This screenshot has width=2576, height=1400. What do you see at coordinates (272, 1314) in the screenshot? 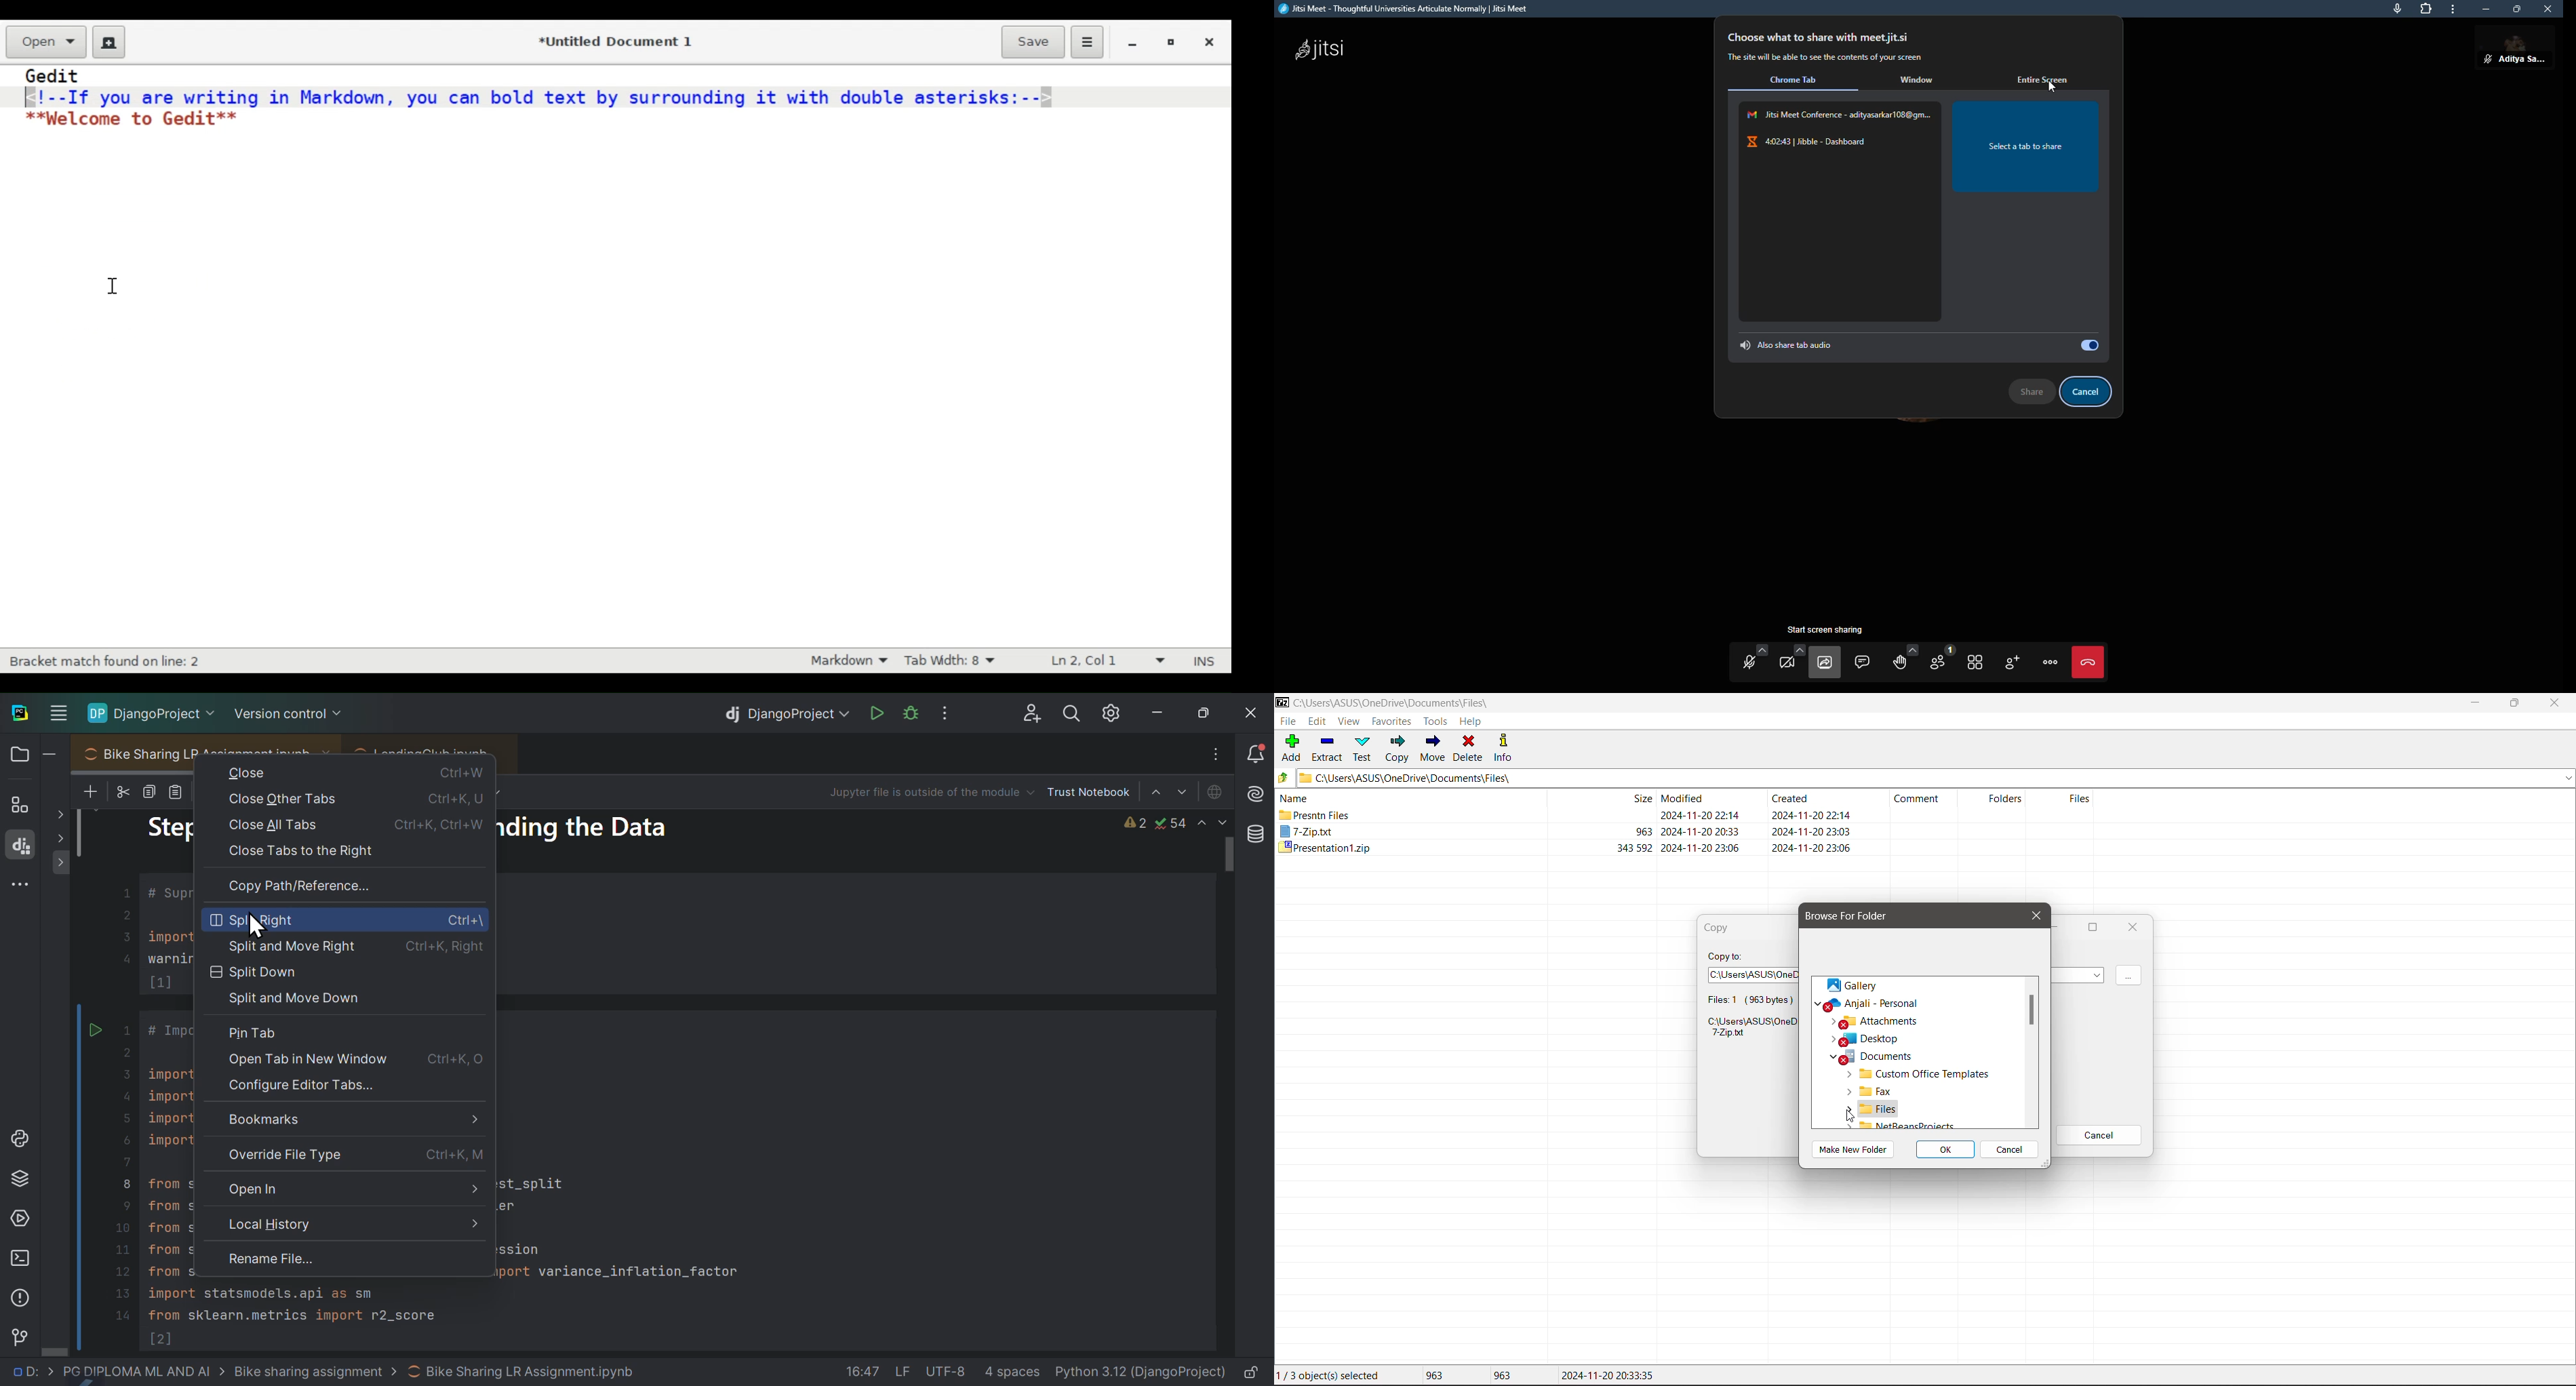
I see `code` at bounding box center [272, 1314].